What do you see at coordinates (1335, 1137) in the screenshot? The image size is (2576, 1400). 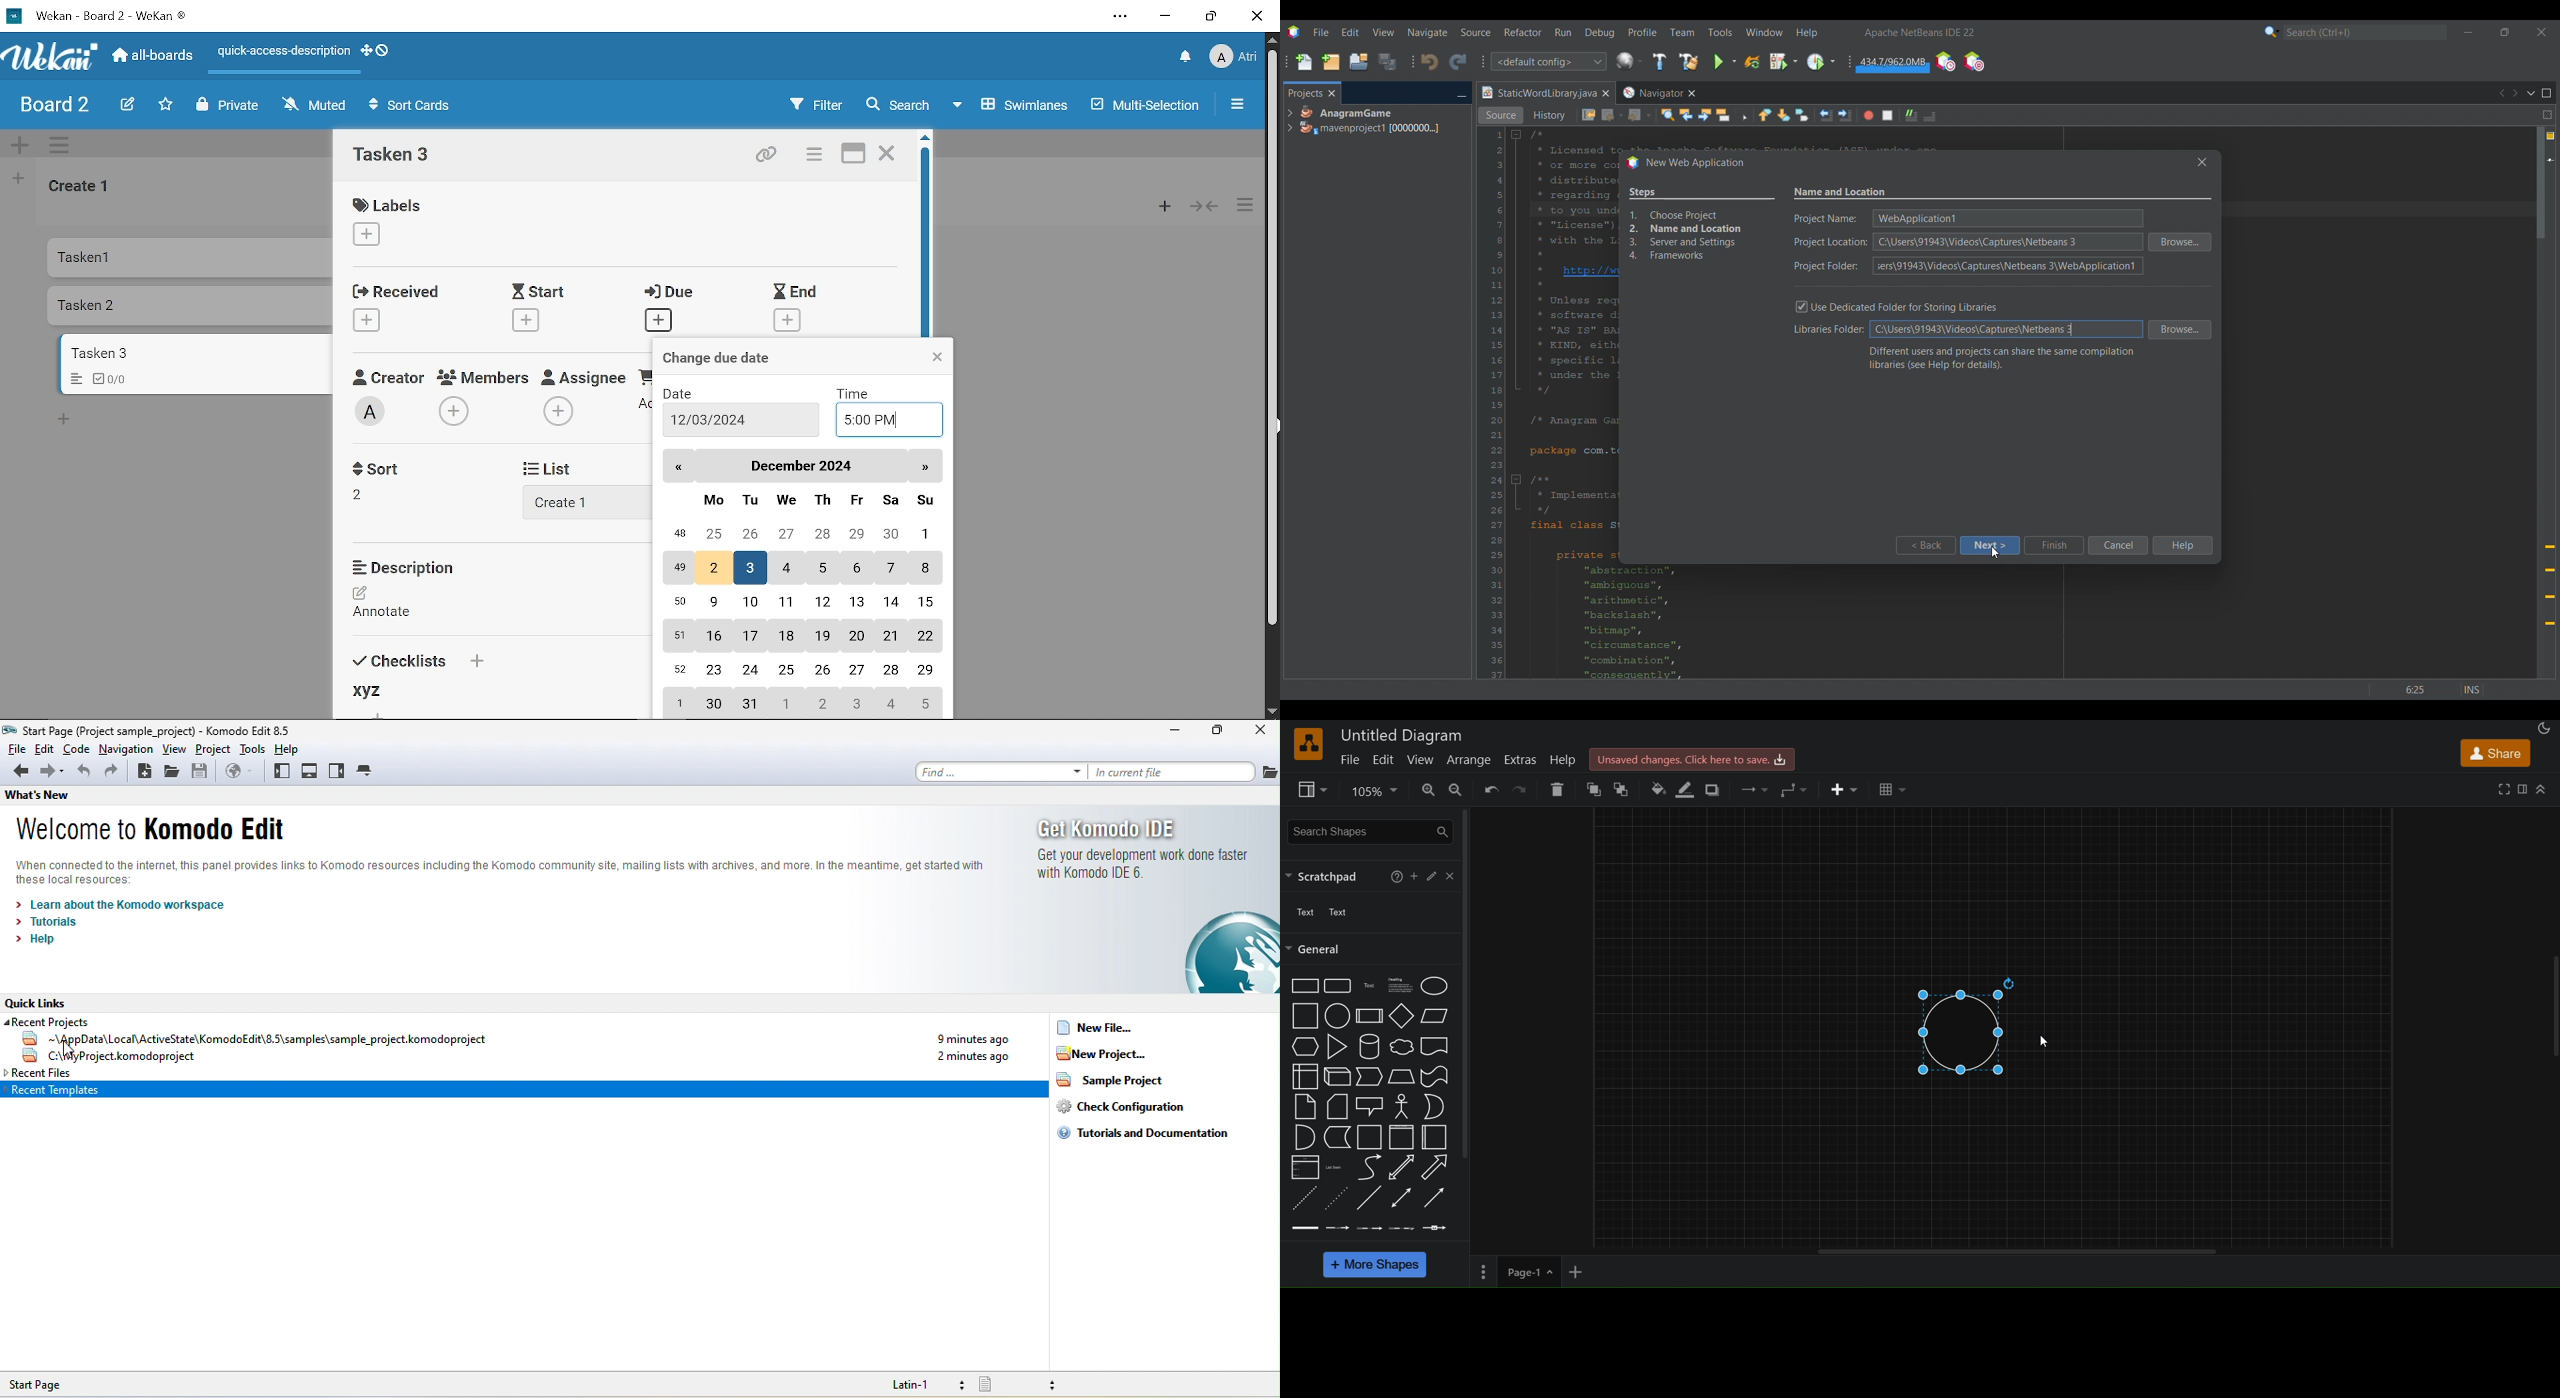 I see `data storage` at bounding box center [1335, 1137].